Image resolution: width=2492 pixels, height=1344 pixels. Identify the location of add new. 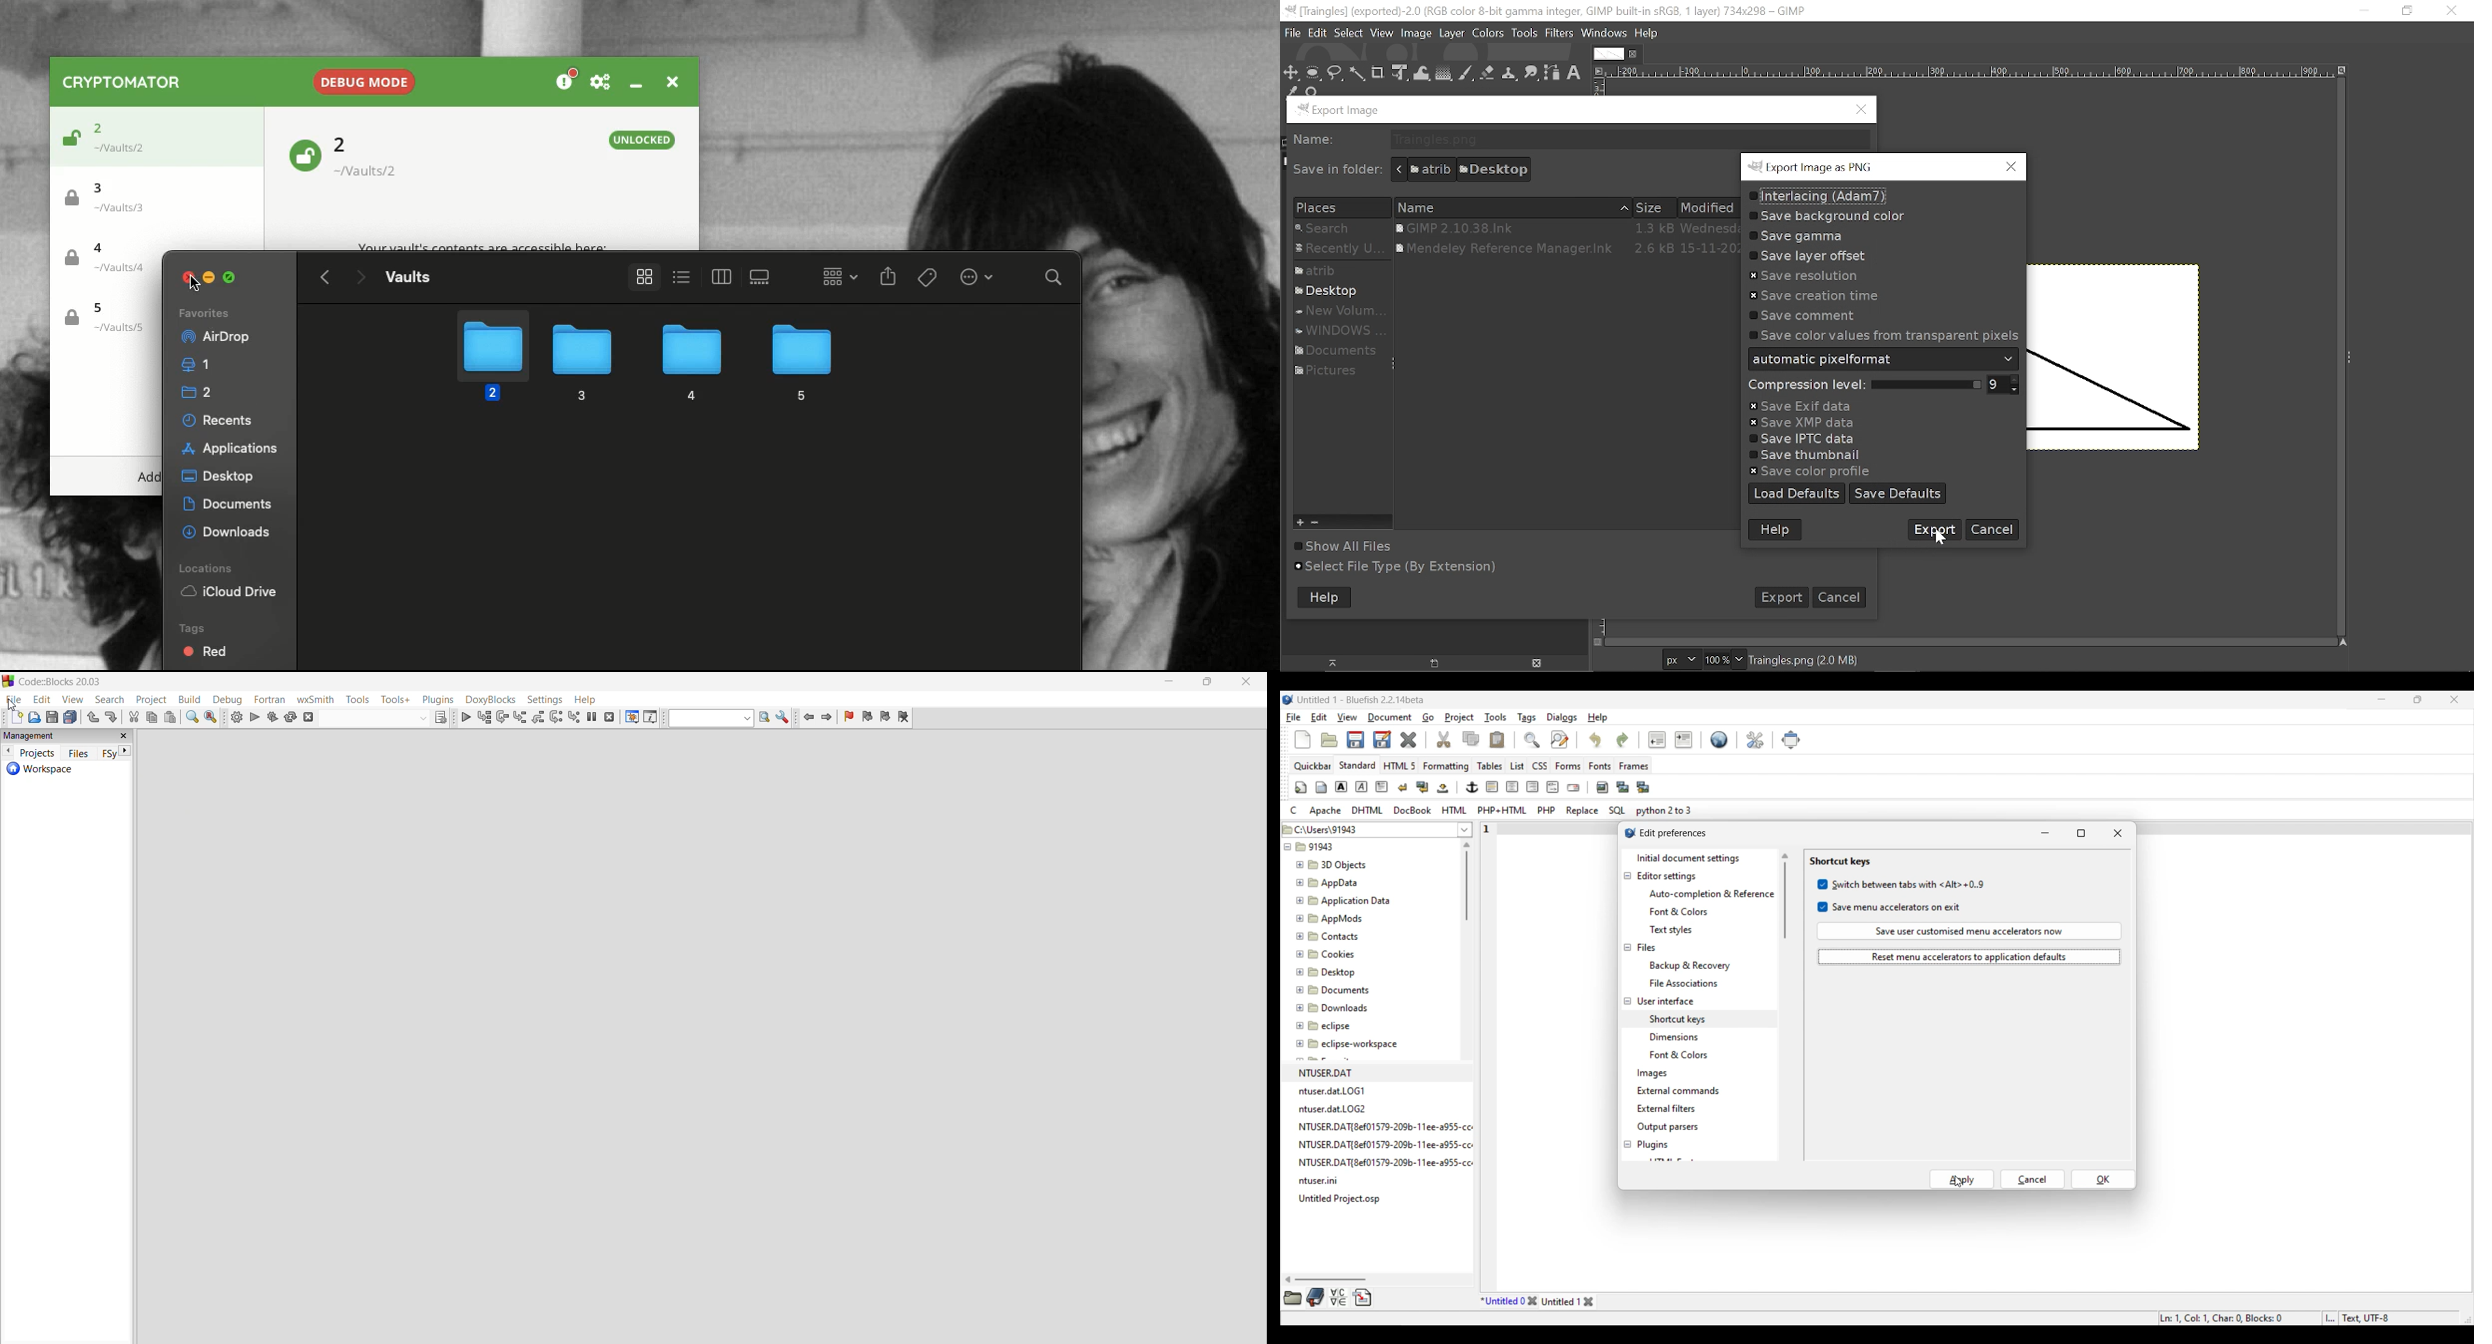
(15, 718).